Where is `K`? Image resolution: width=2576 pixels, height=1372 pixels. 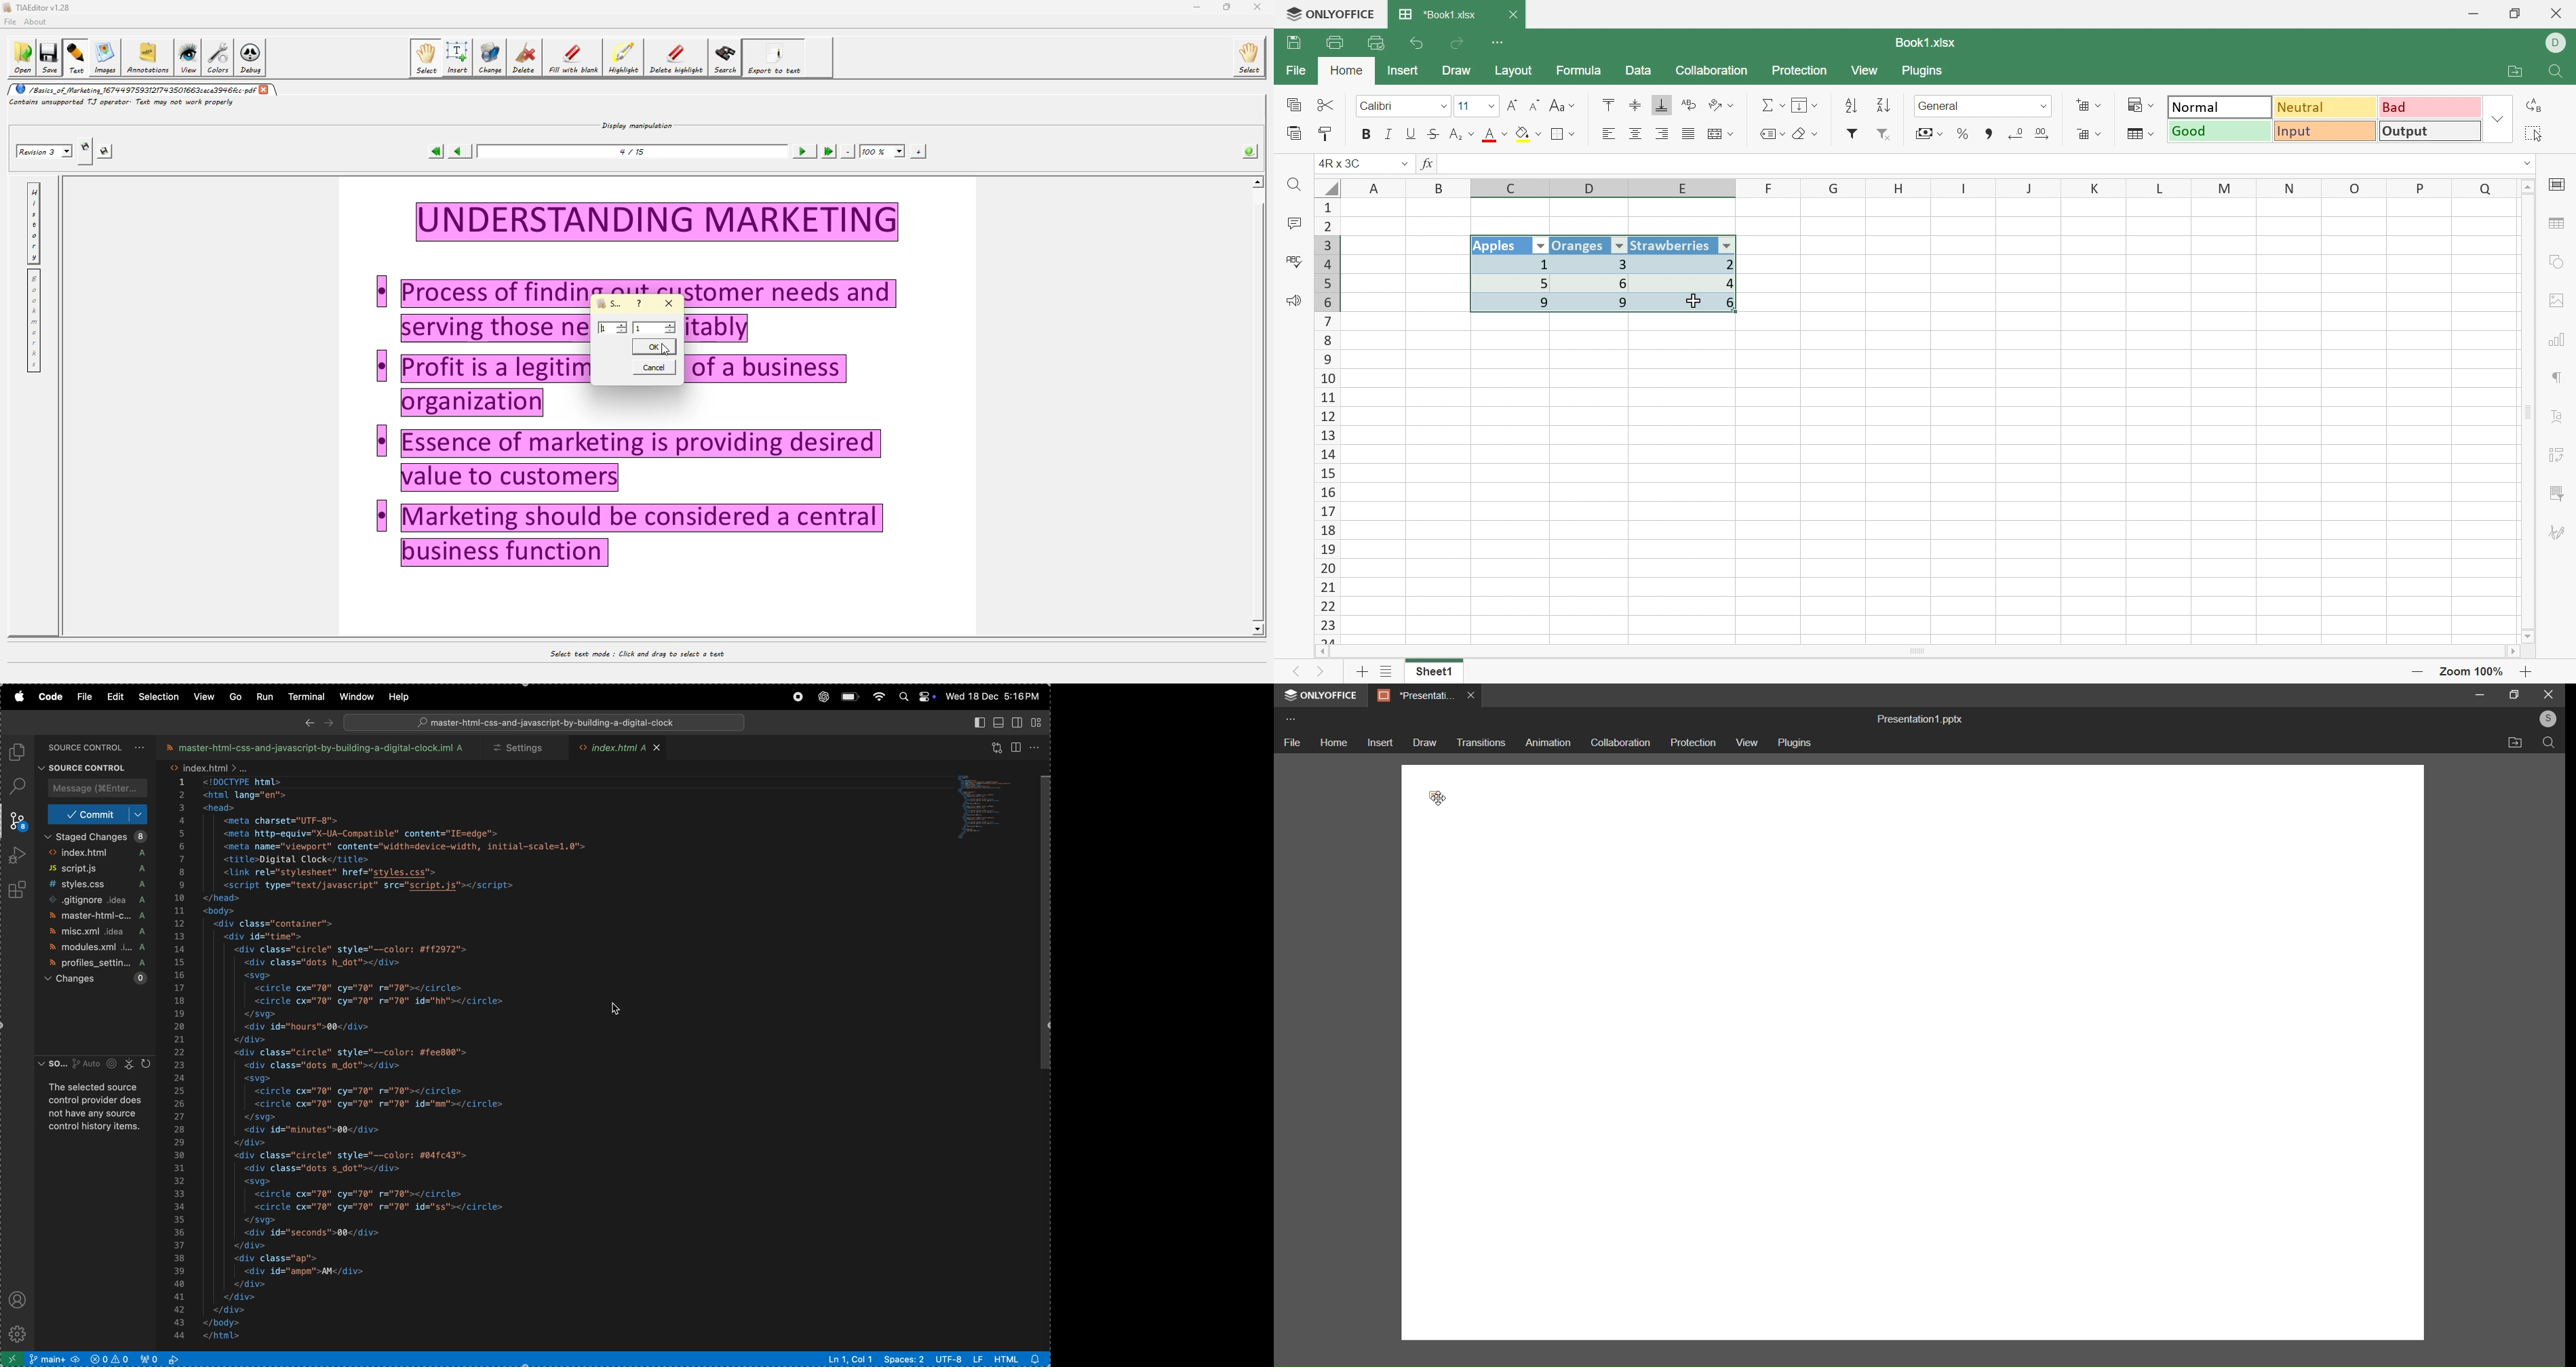
K is located at coordinates (2096, 189).